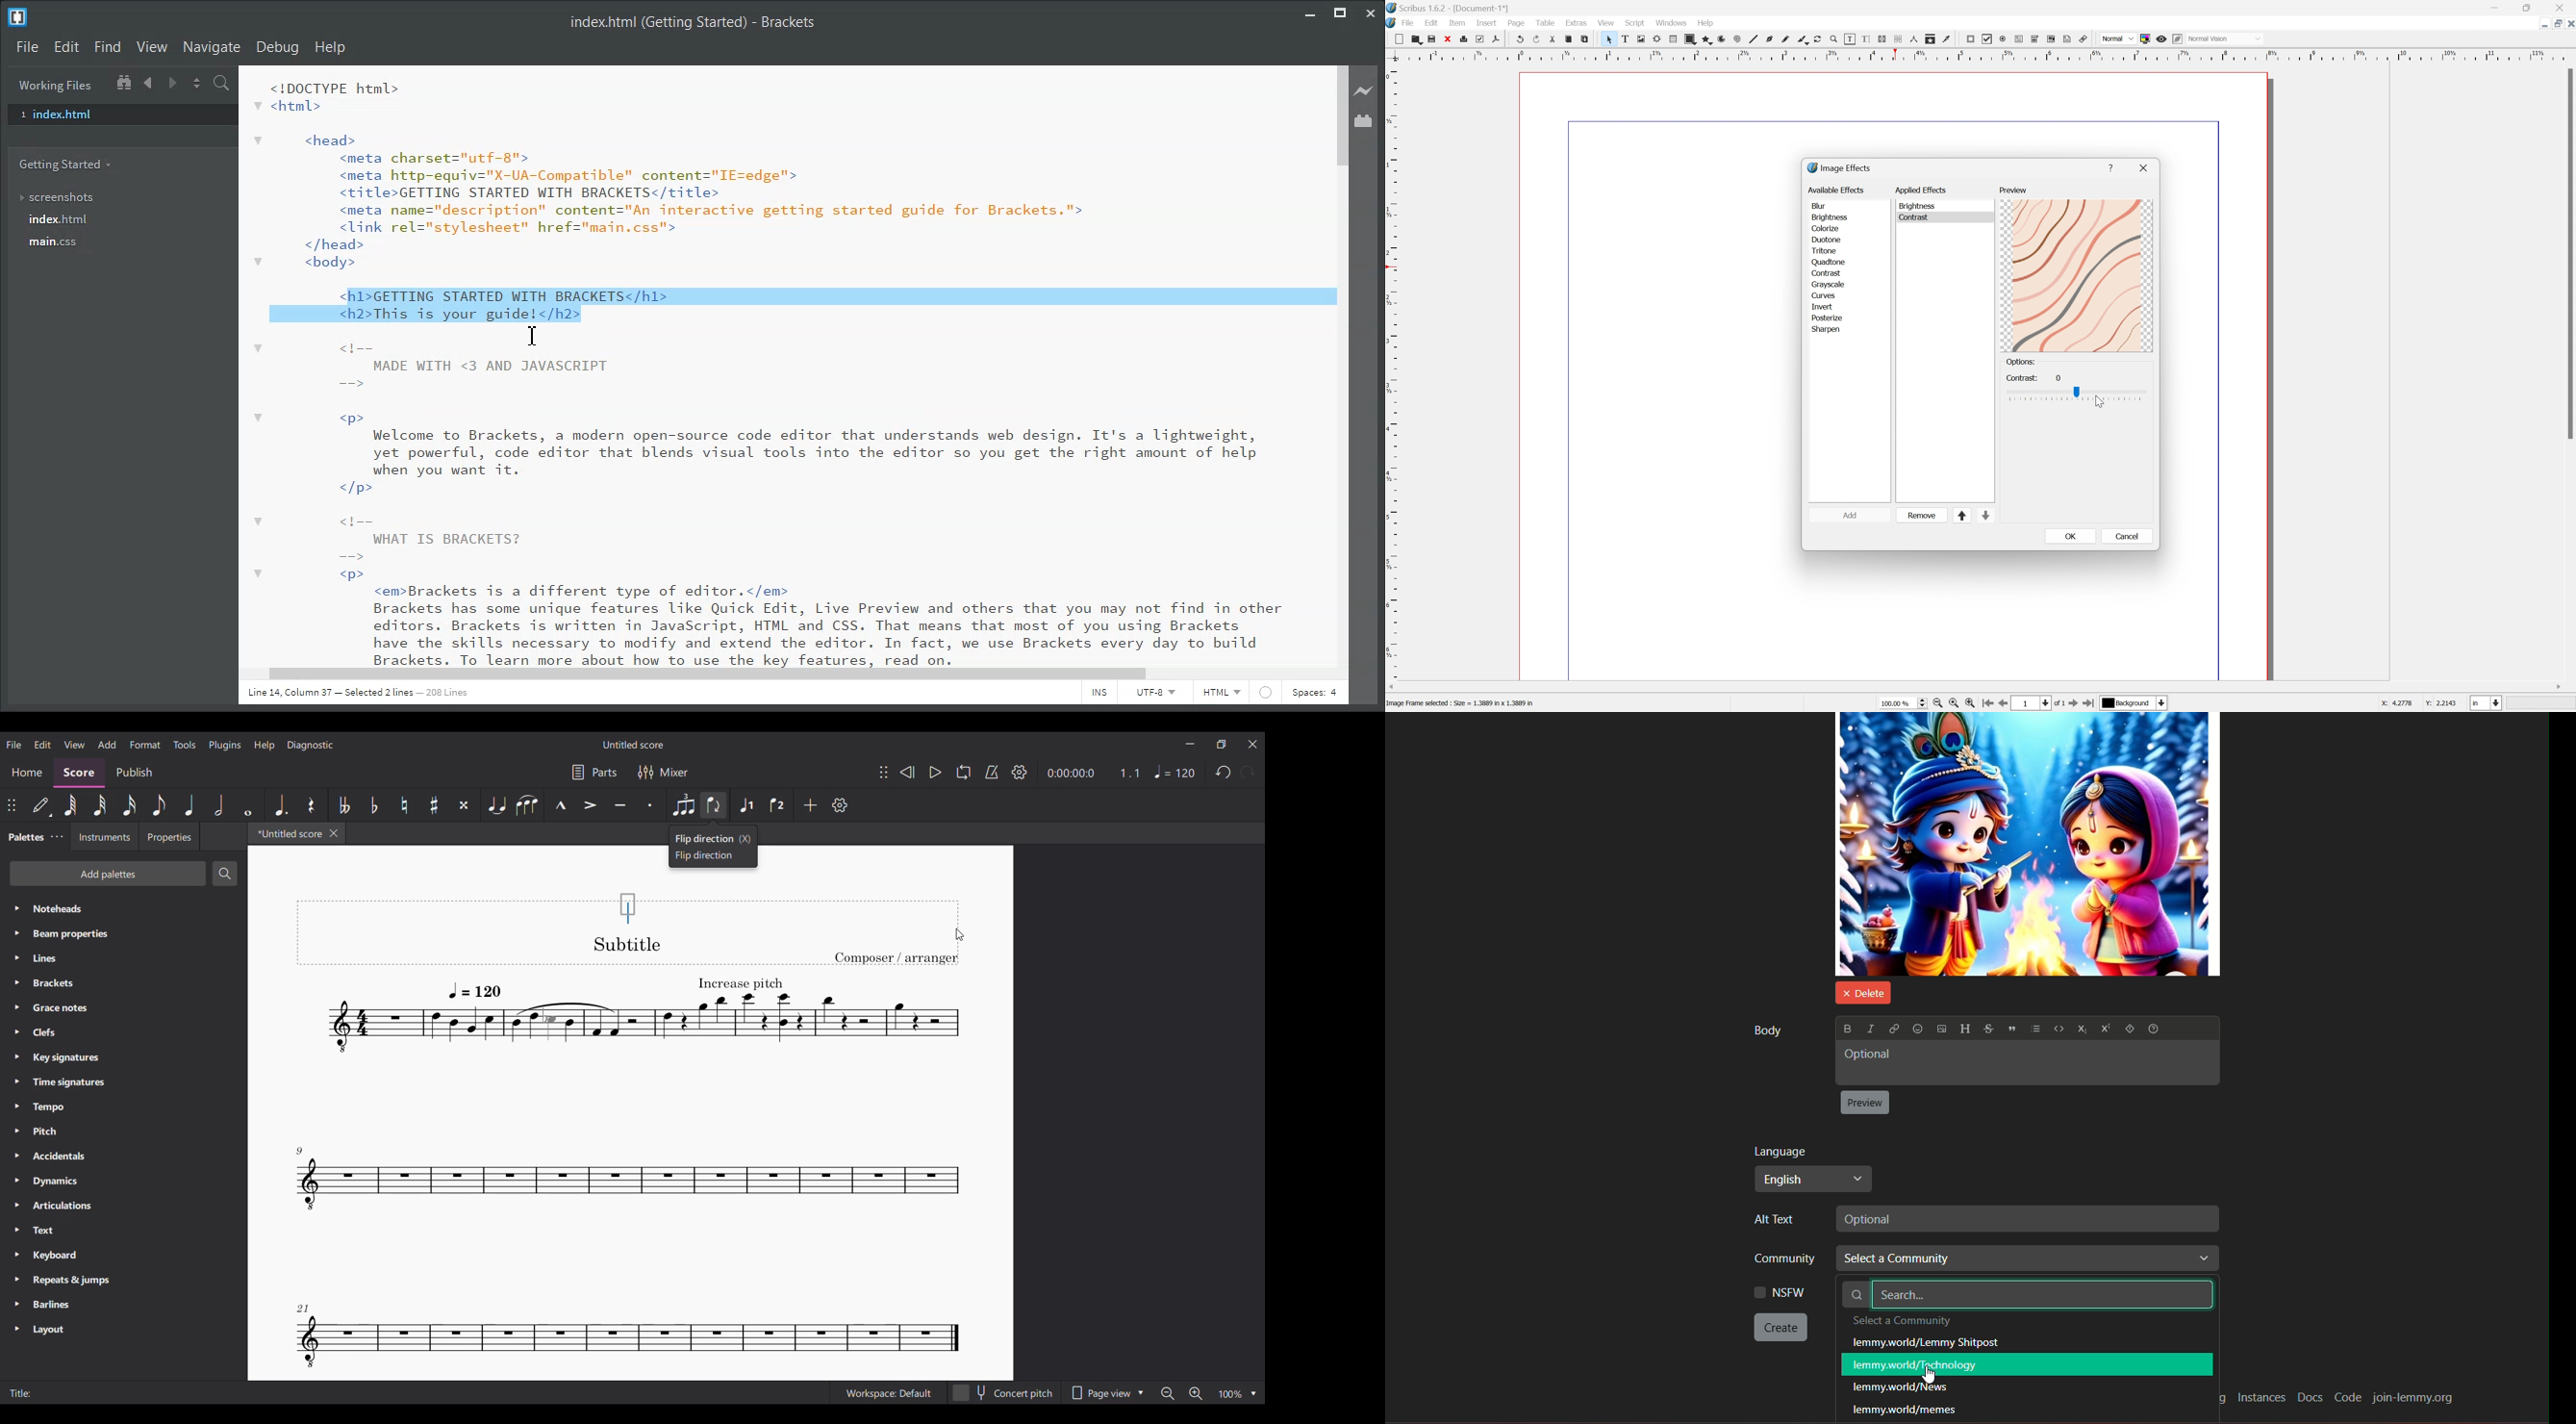  I want to click on header, so click(1965, 1029).